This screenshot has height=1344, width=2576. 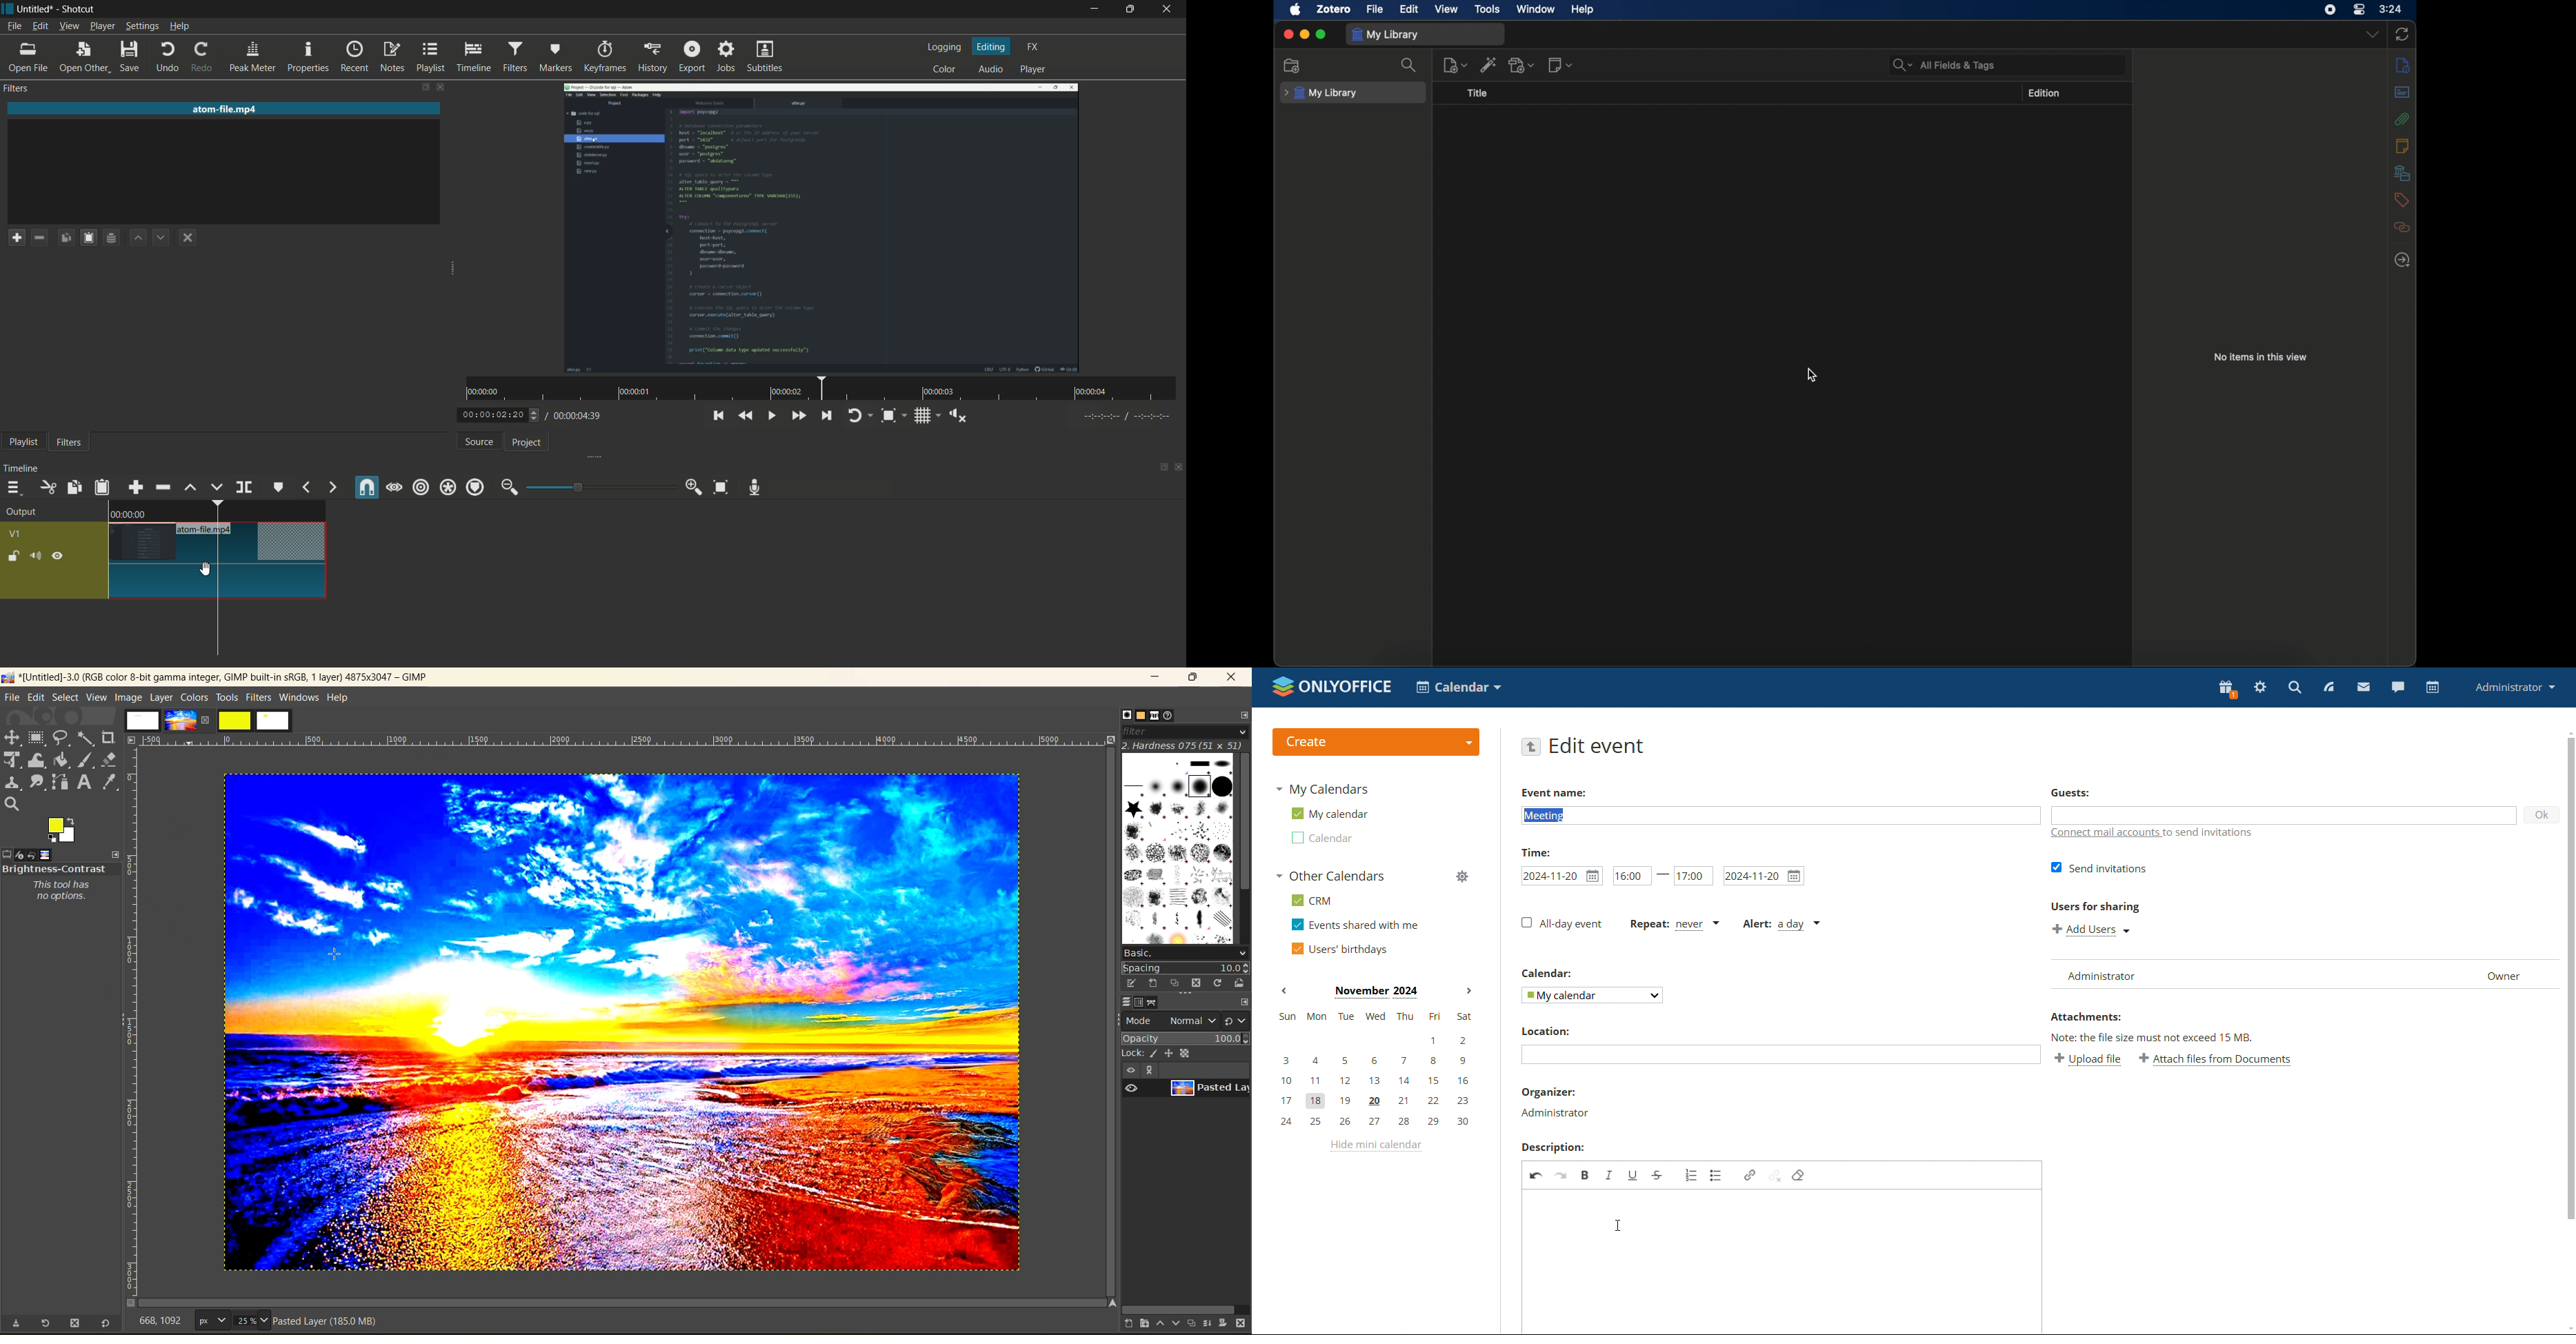 I want to click on connect mail accounts, so click(x=2155, y=834).